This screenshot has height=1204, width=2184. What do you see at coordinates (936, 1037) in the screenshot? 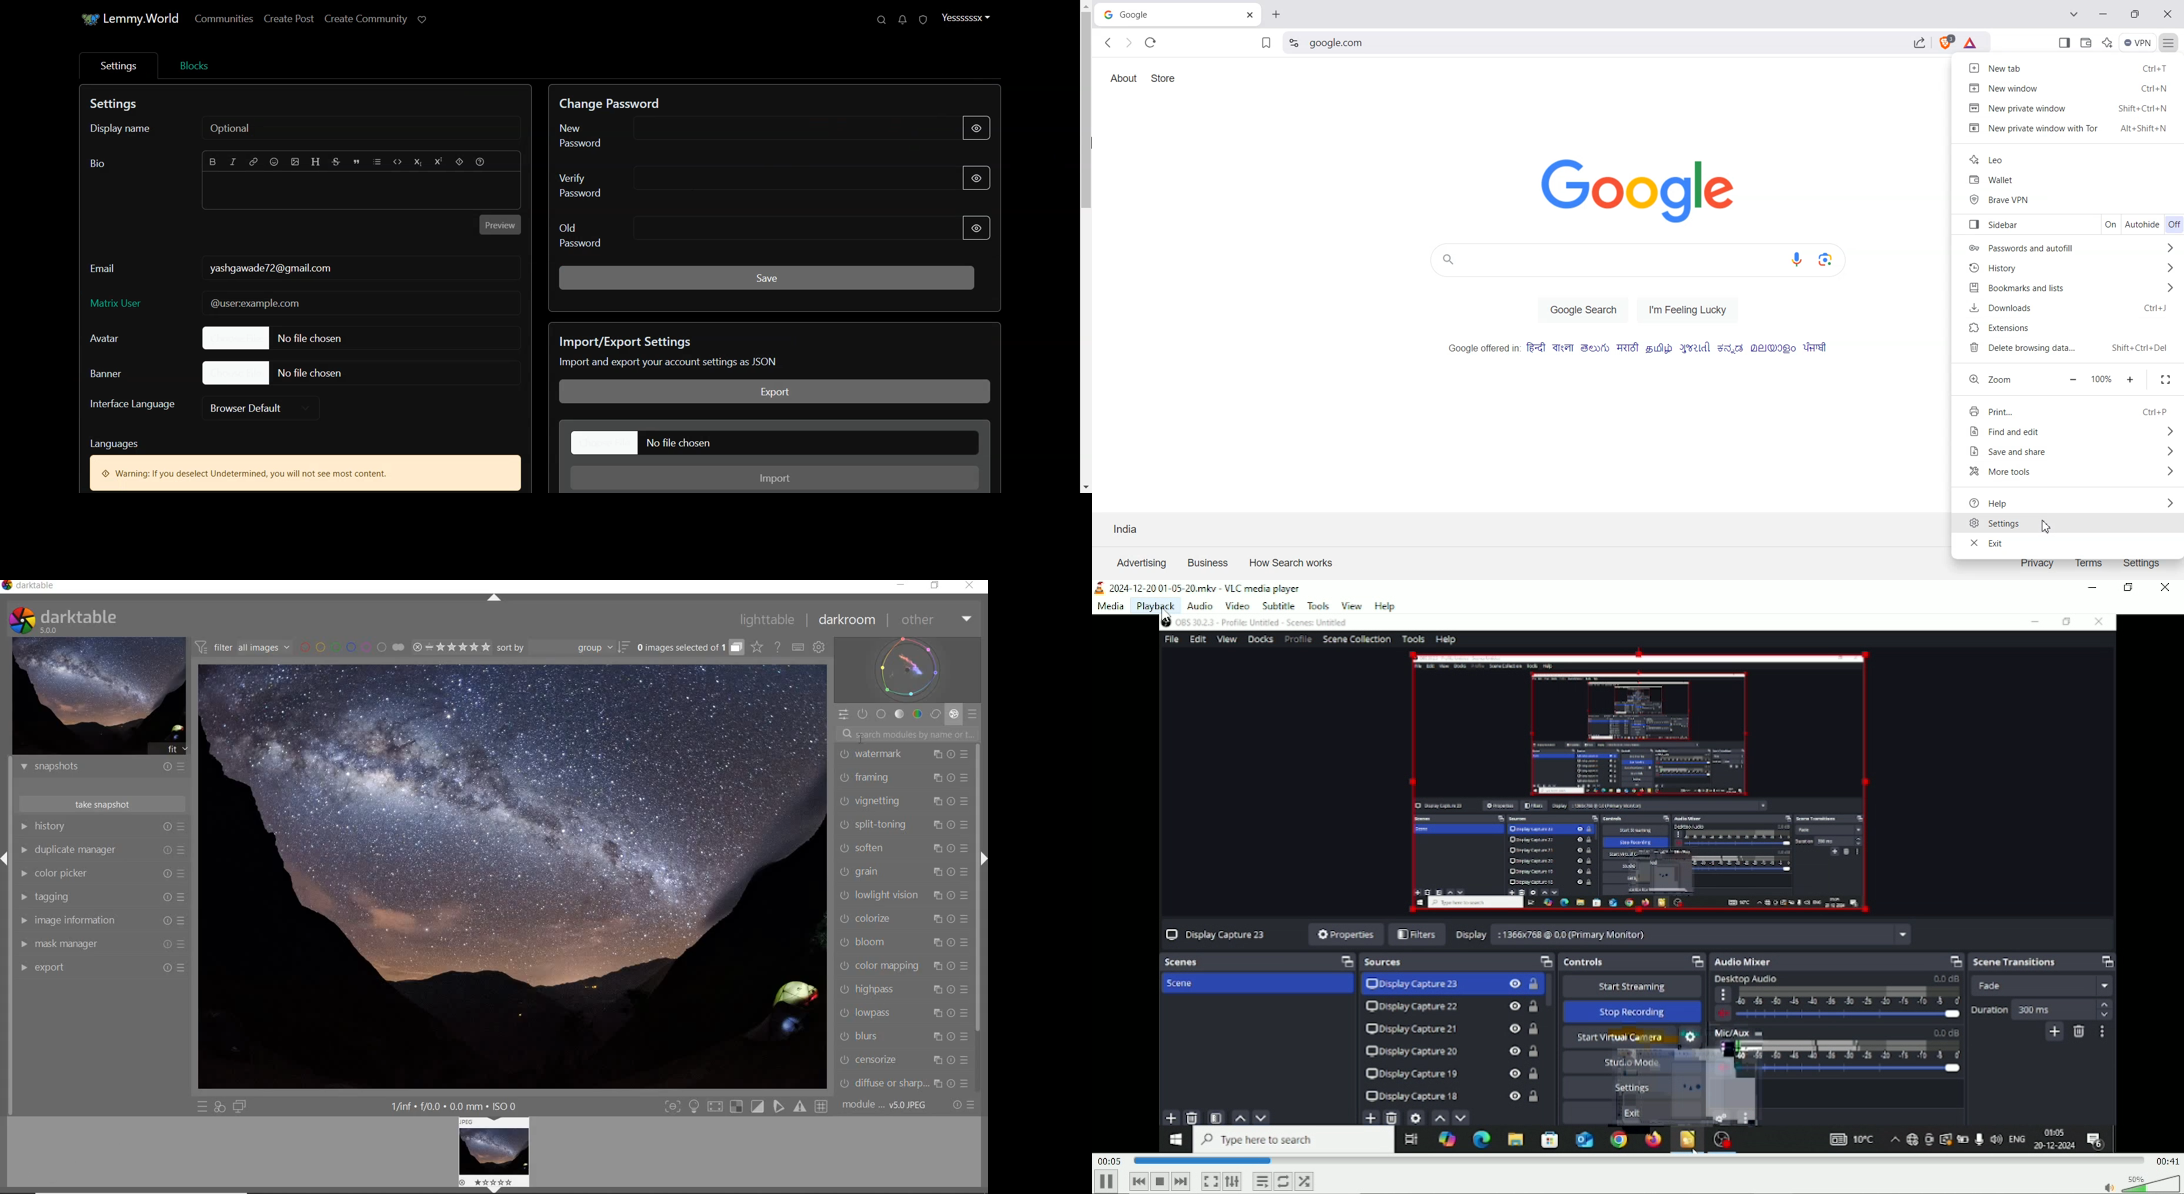
I see `multiple instance actions` at bounding box center [936, 1037].